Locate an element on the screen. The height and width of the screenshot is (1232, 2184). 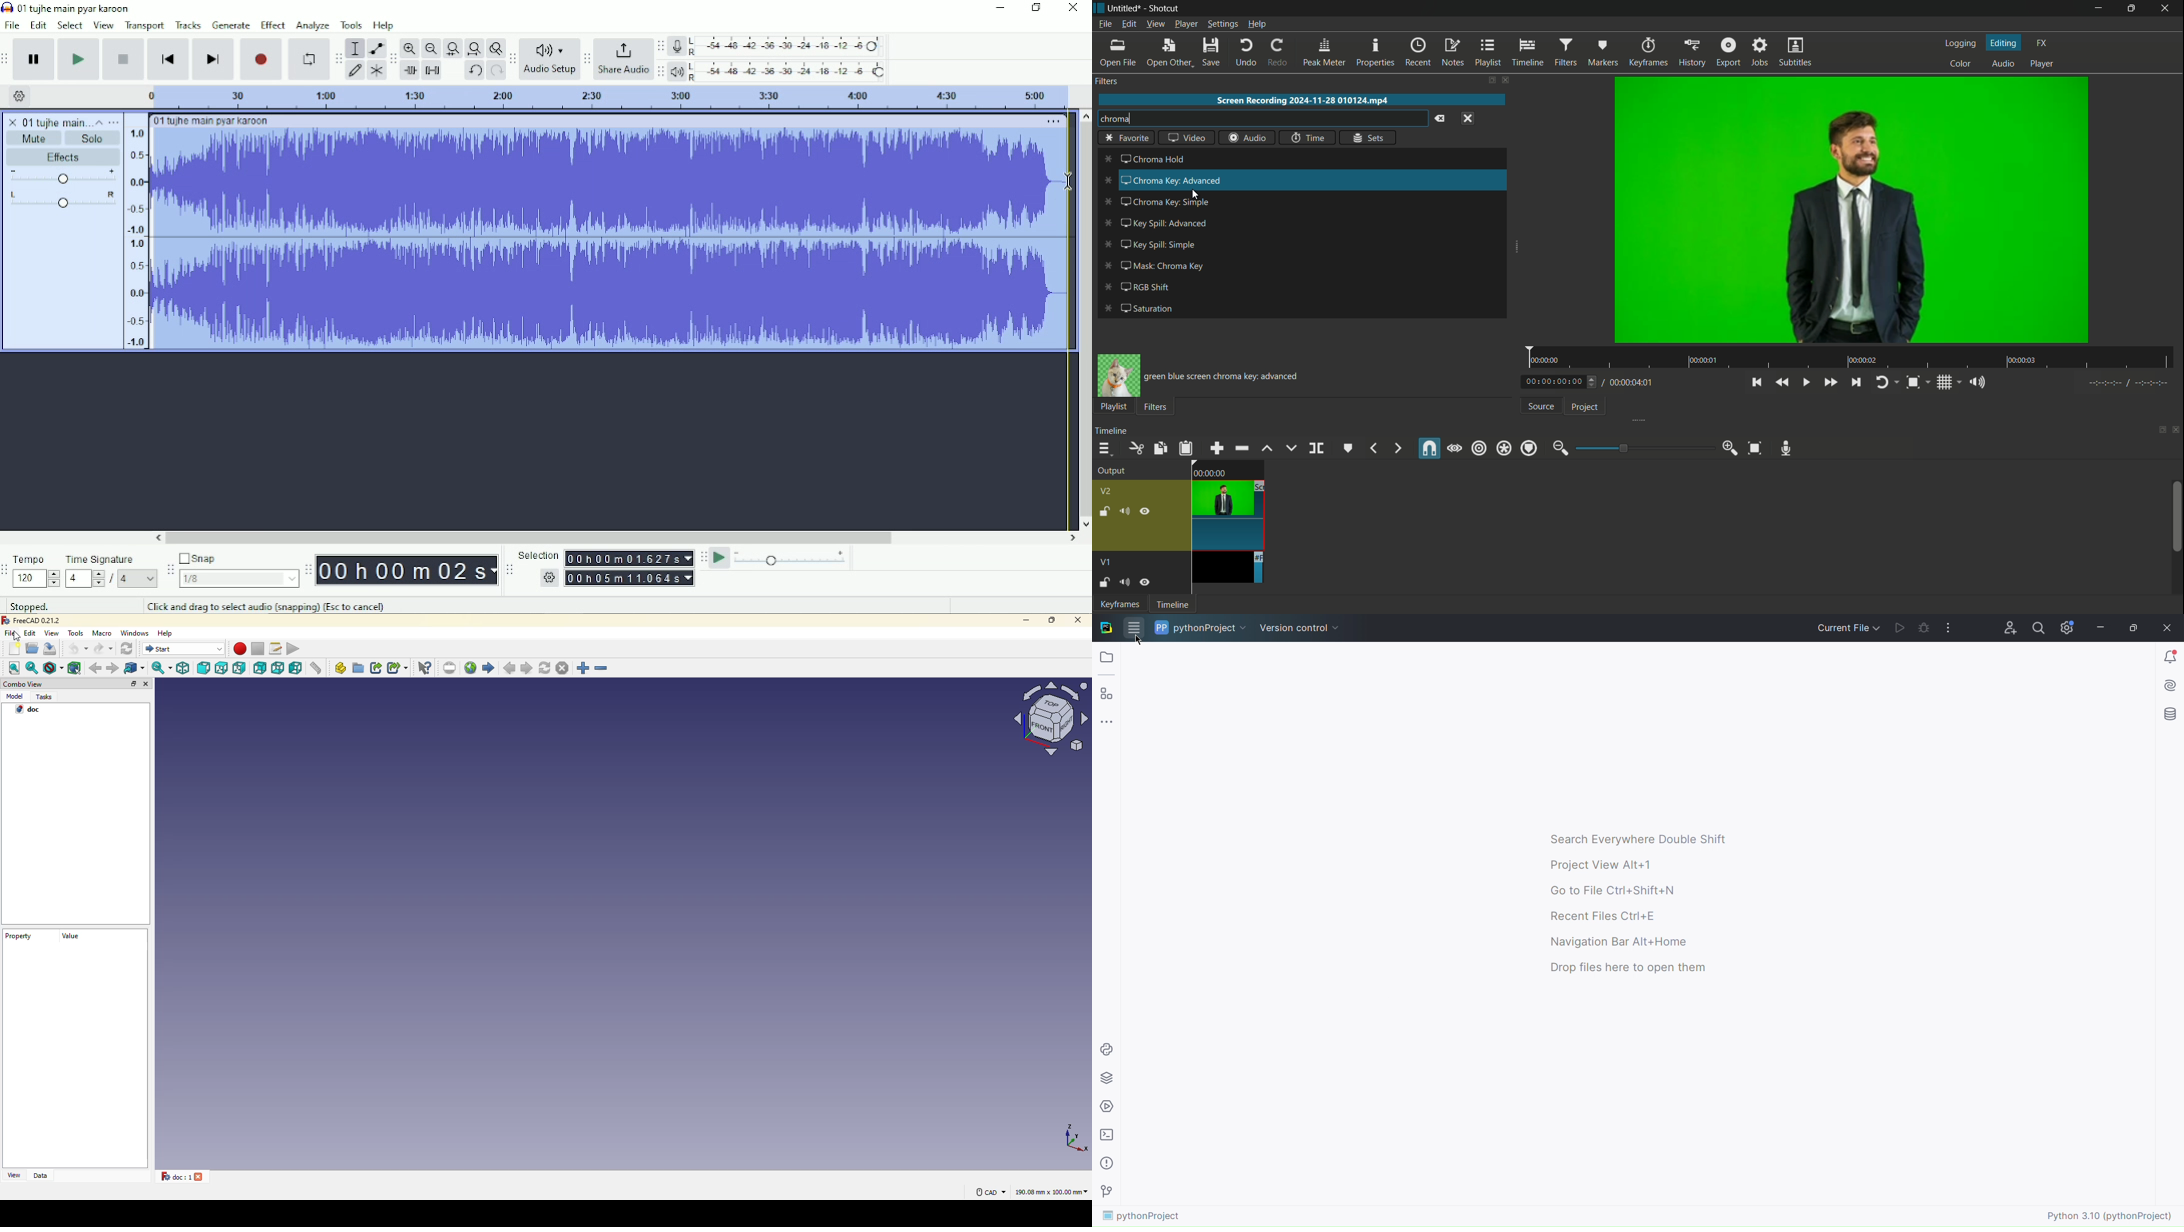
bounding box is located at coordinates (76, 667).